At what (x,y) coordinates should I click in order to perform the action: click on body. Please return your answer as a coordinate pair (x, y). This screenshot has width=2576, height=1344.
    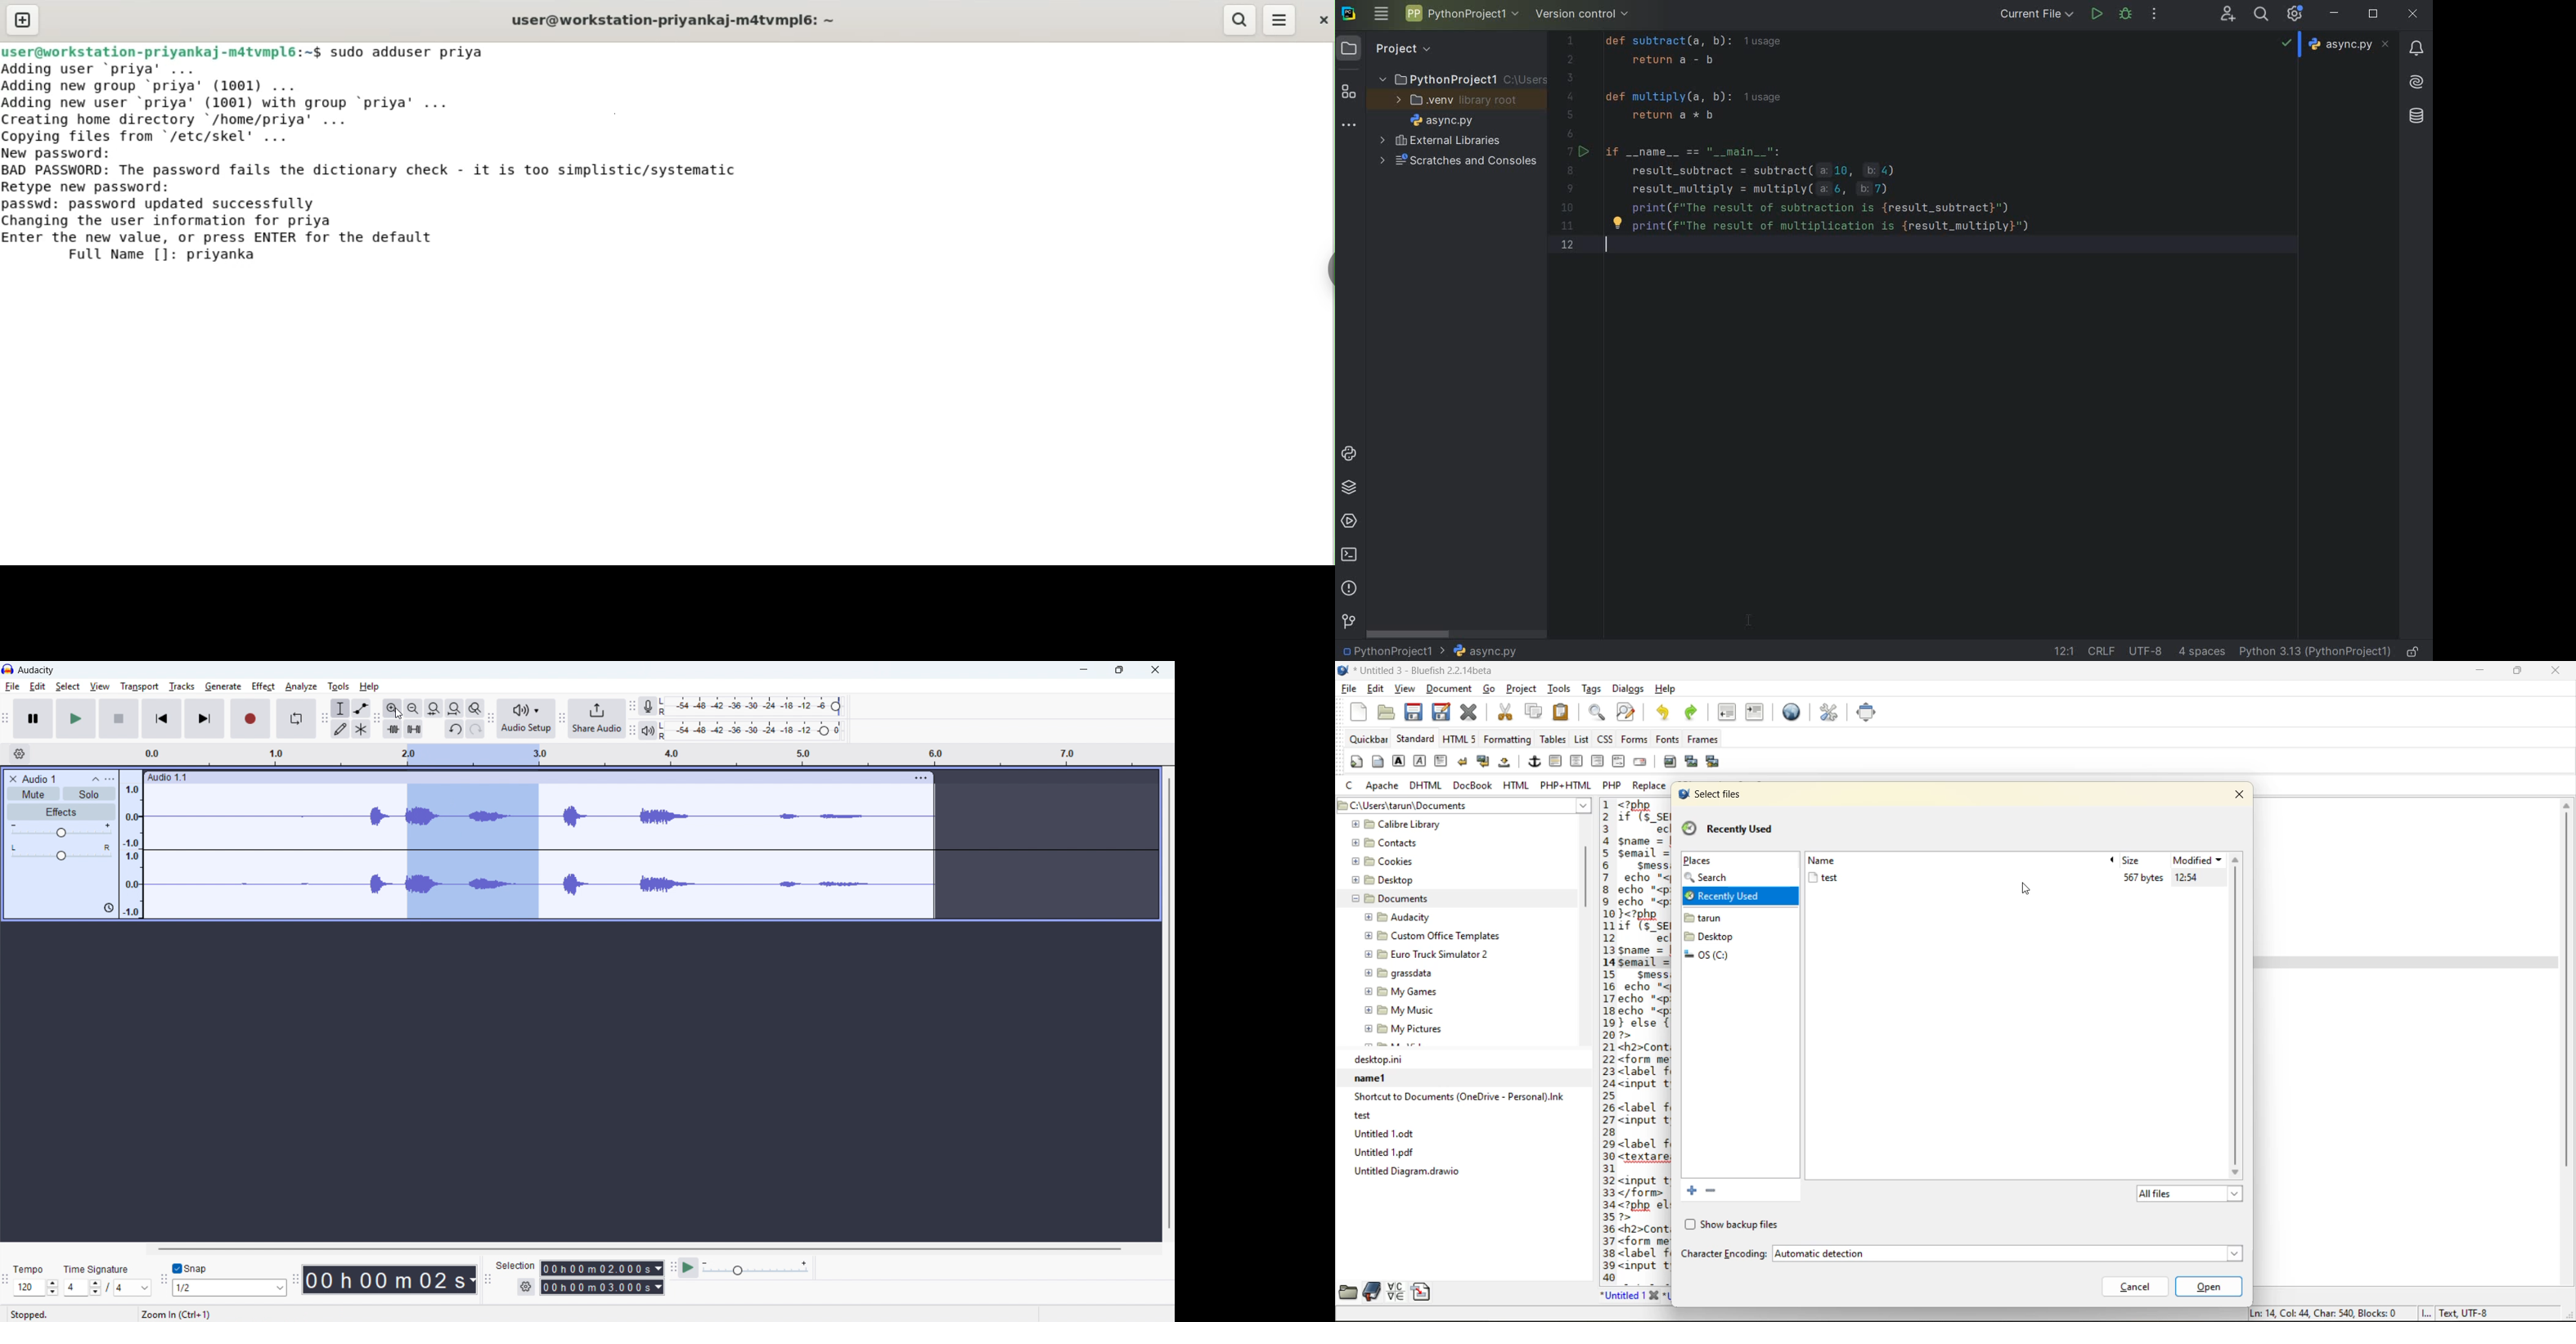
    Looking at the image, I should click on (1378, 763).